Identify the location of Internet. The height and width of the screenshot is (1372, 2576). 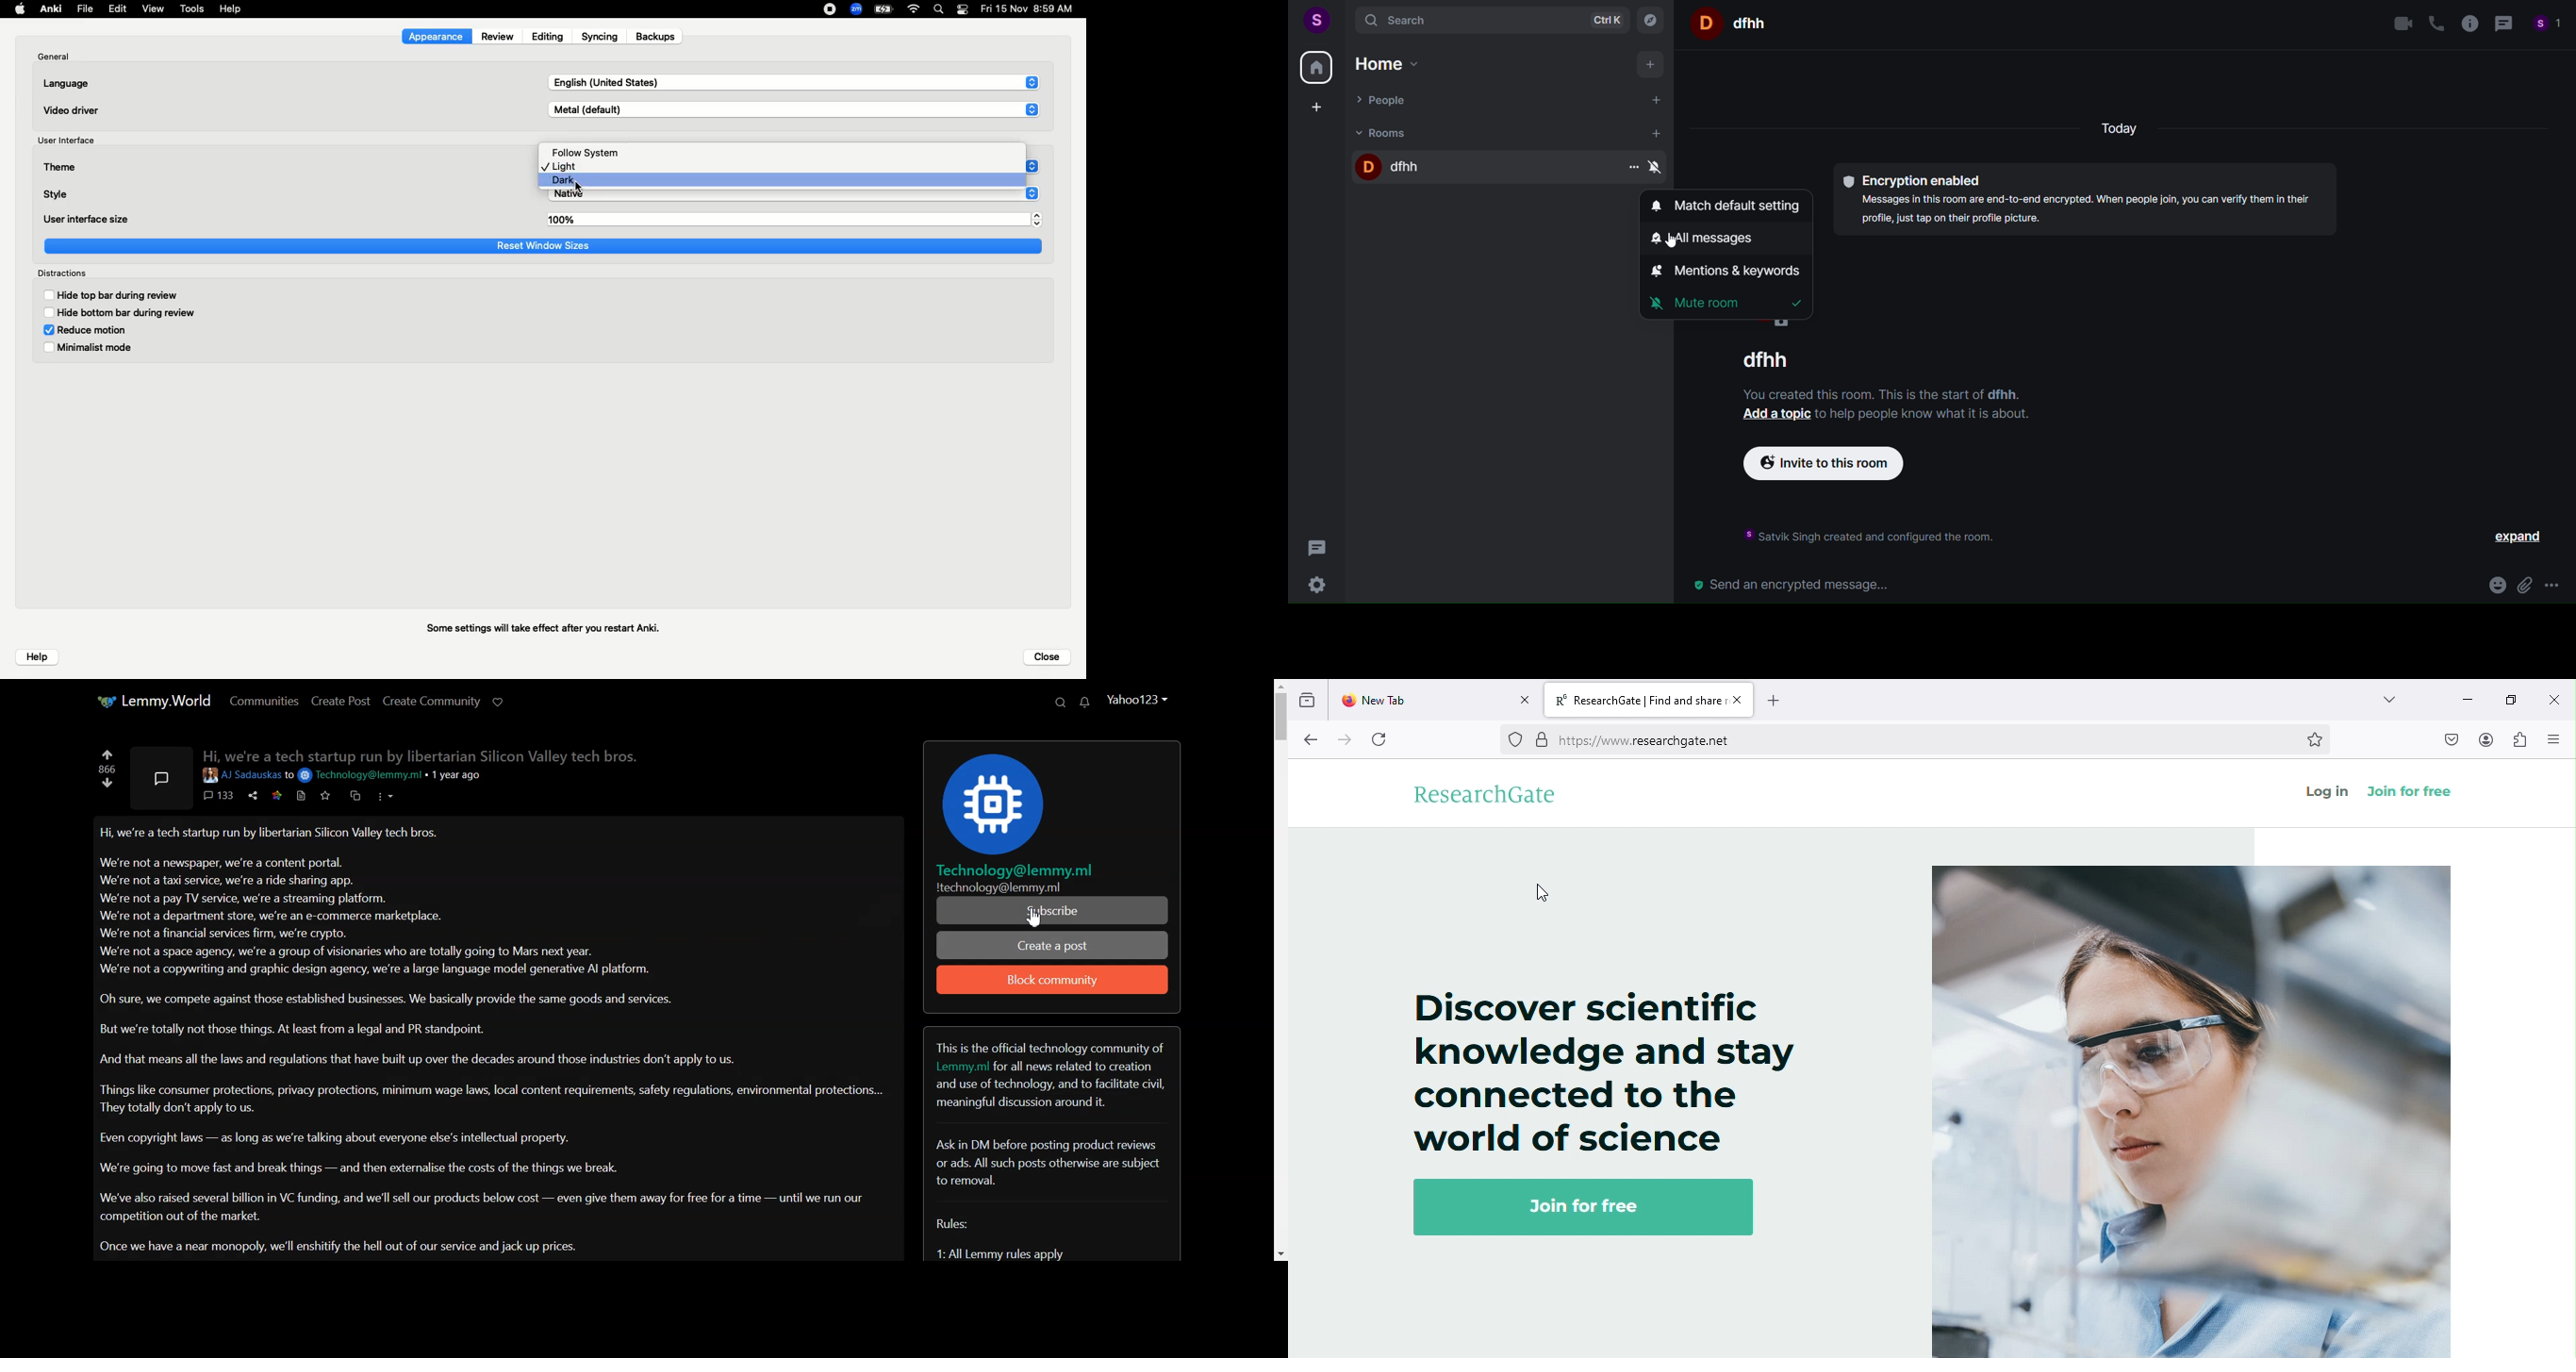
(916, 10).